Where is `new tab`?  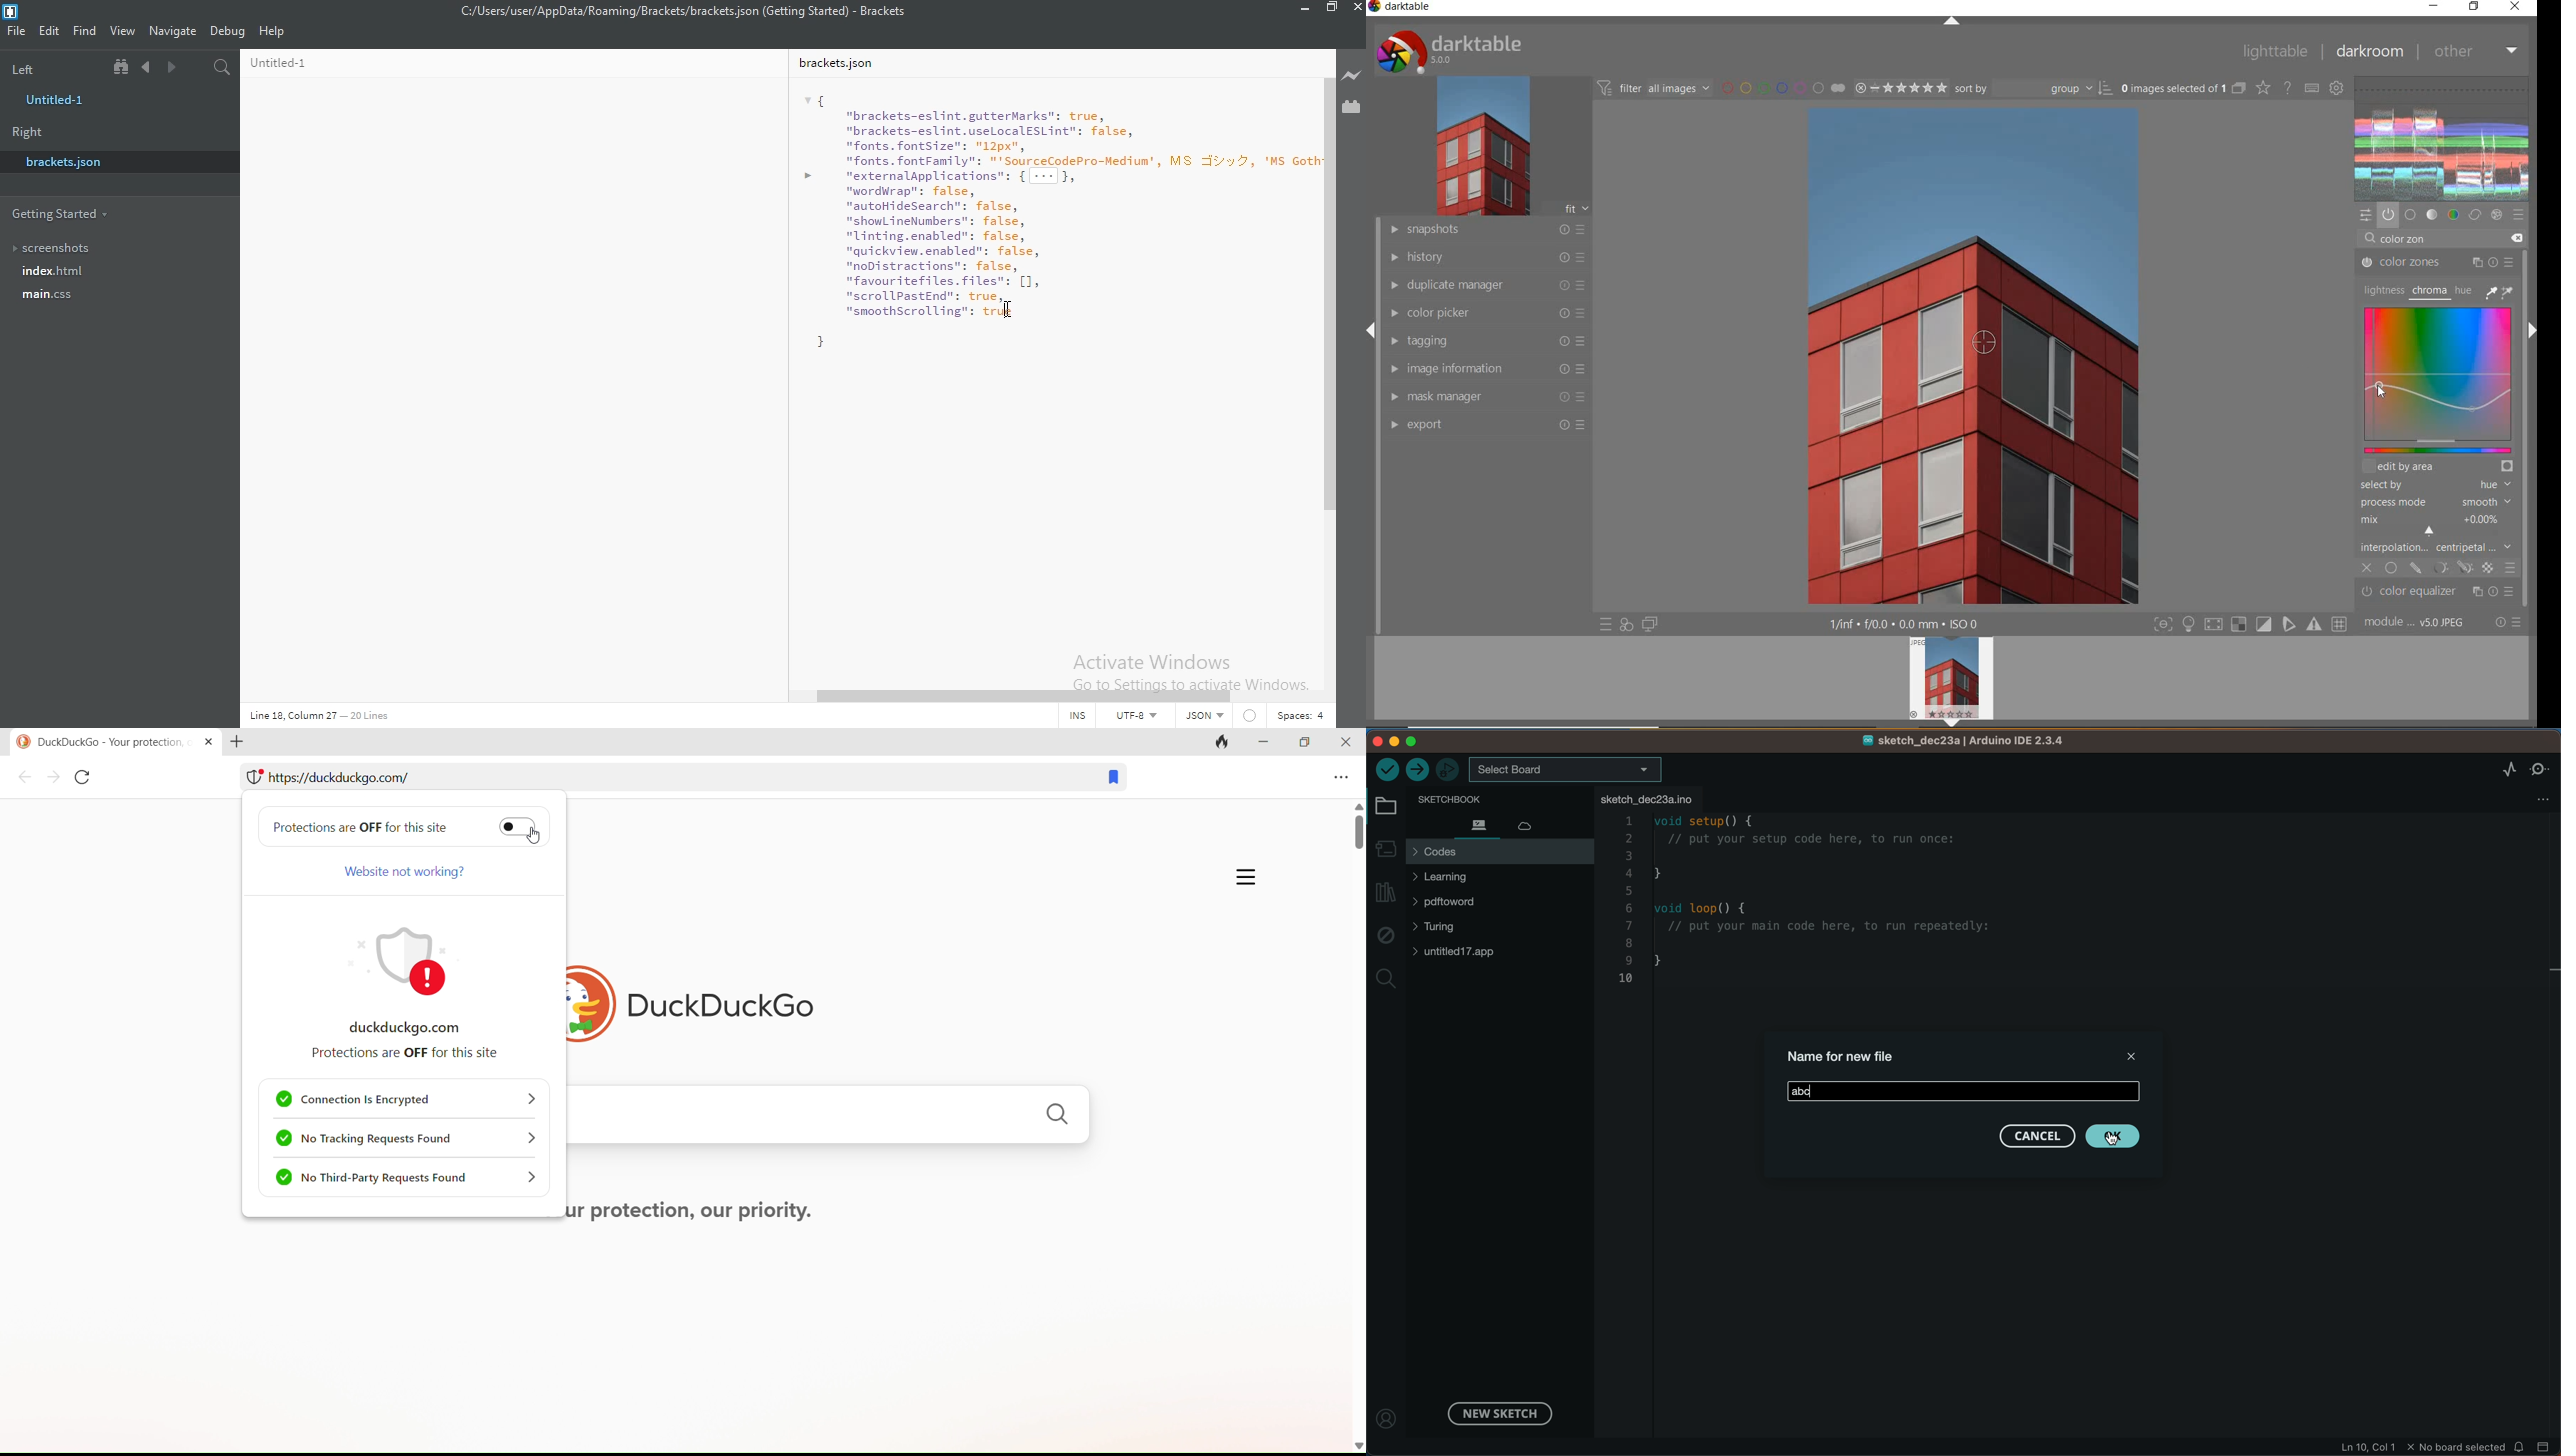
new tab is located at coordinates (245, 742).